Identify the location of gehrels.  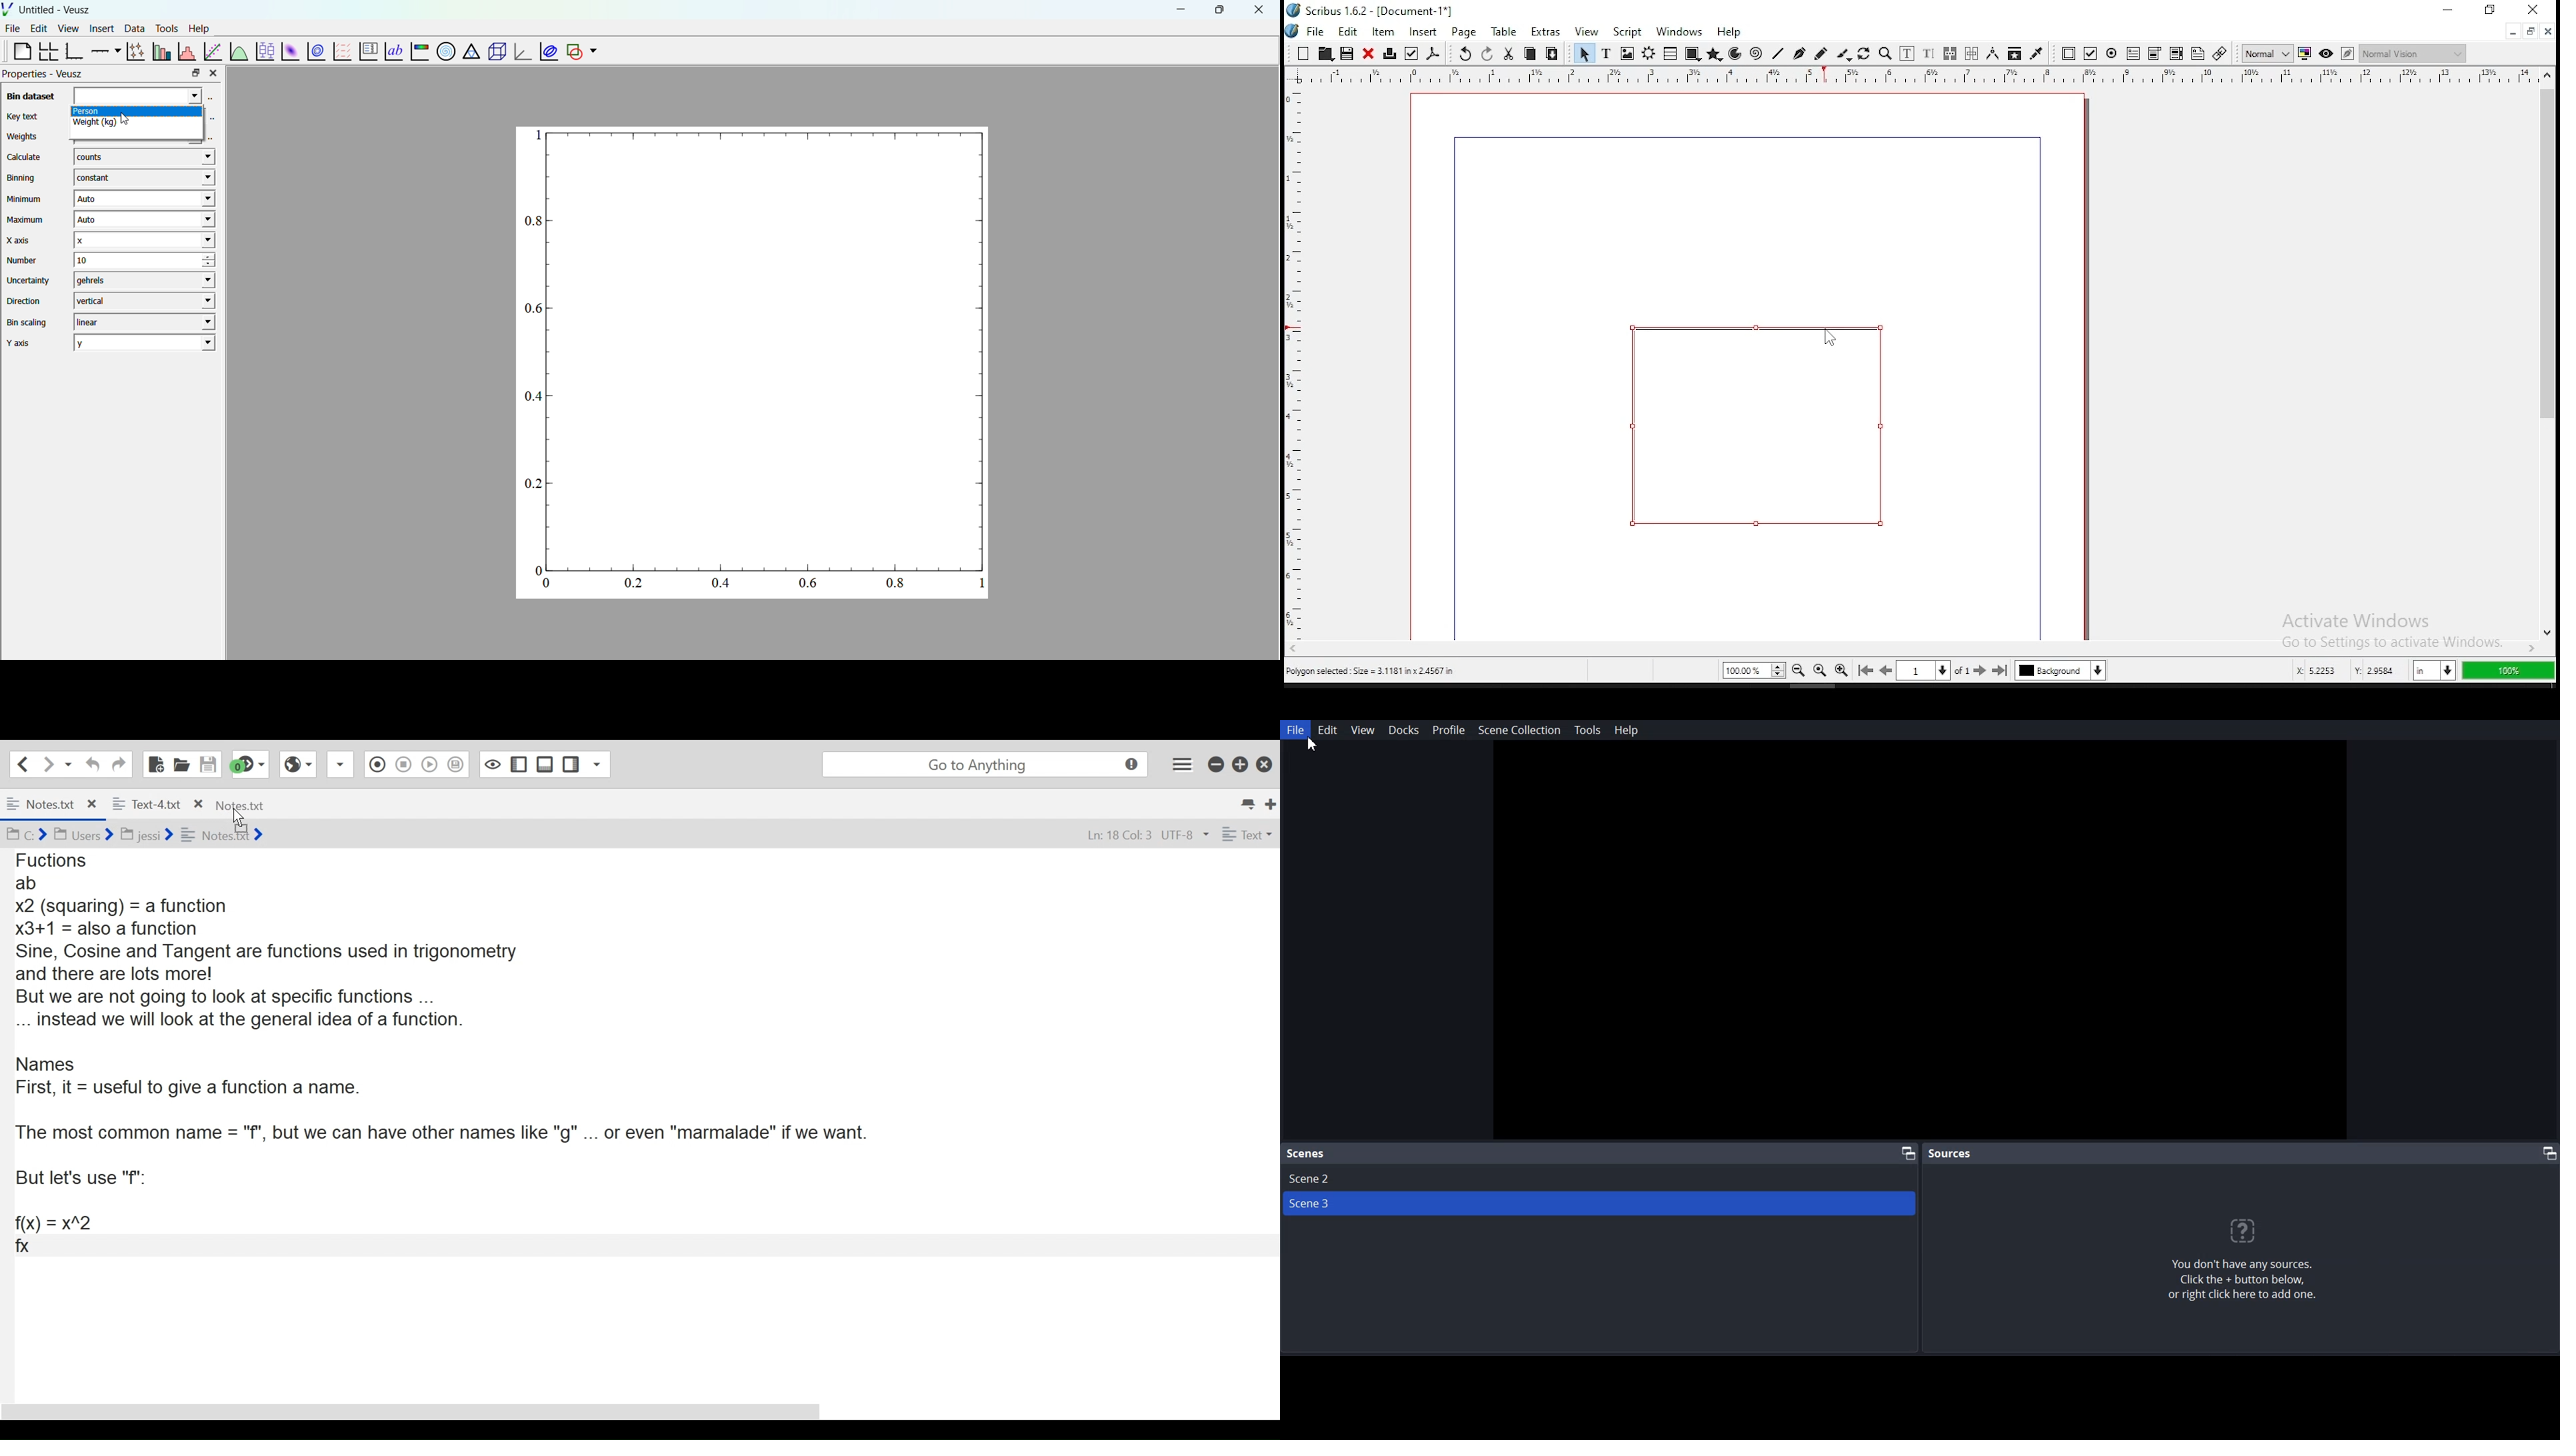
(141, 281).